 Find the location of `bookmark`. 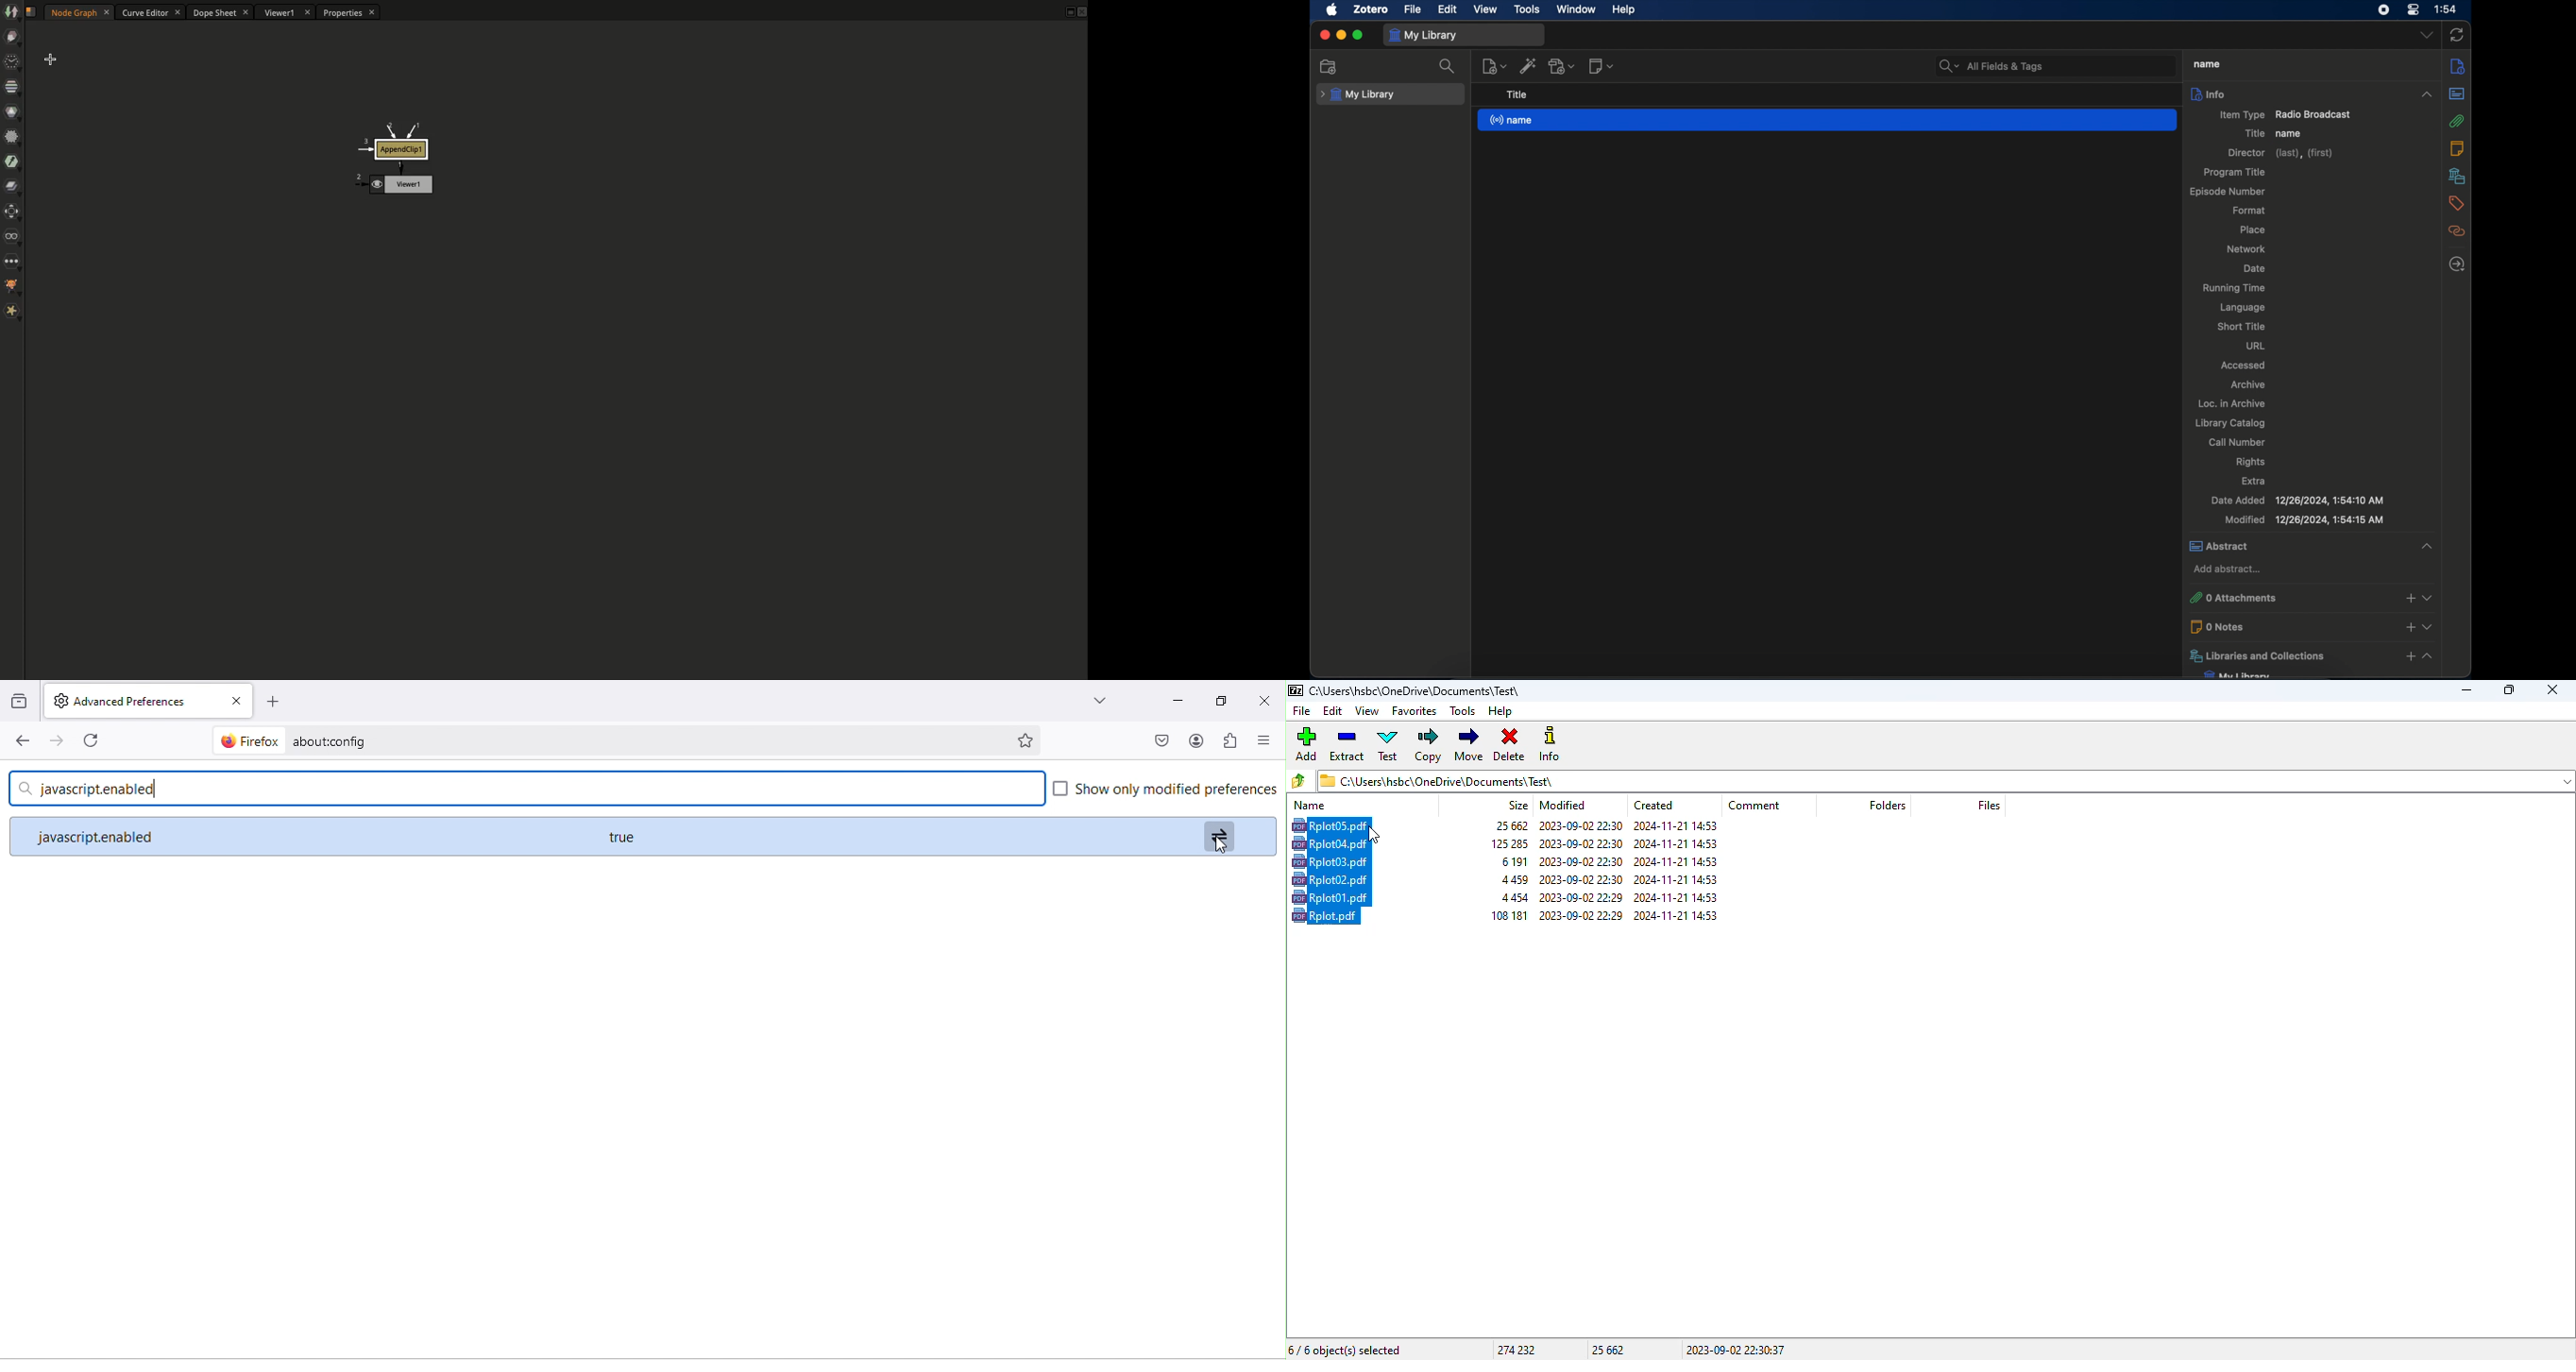

bookmark is located at coordinates (1028, 738).